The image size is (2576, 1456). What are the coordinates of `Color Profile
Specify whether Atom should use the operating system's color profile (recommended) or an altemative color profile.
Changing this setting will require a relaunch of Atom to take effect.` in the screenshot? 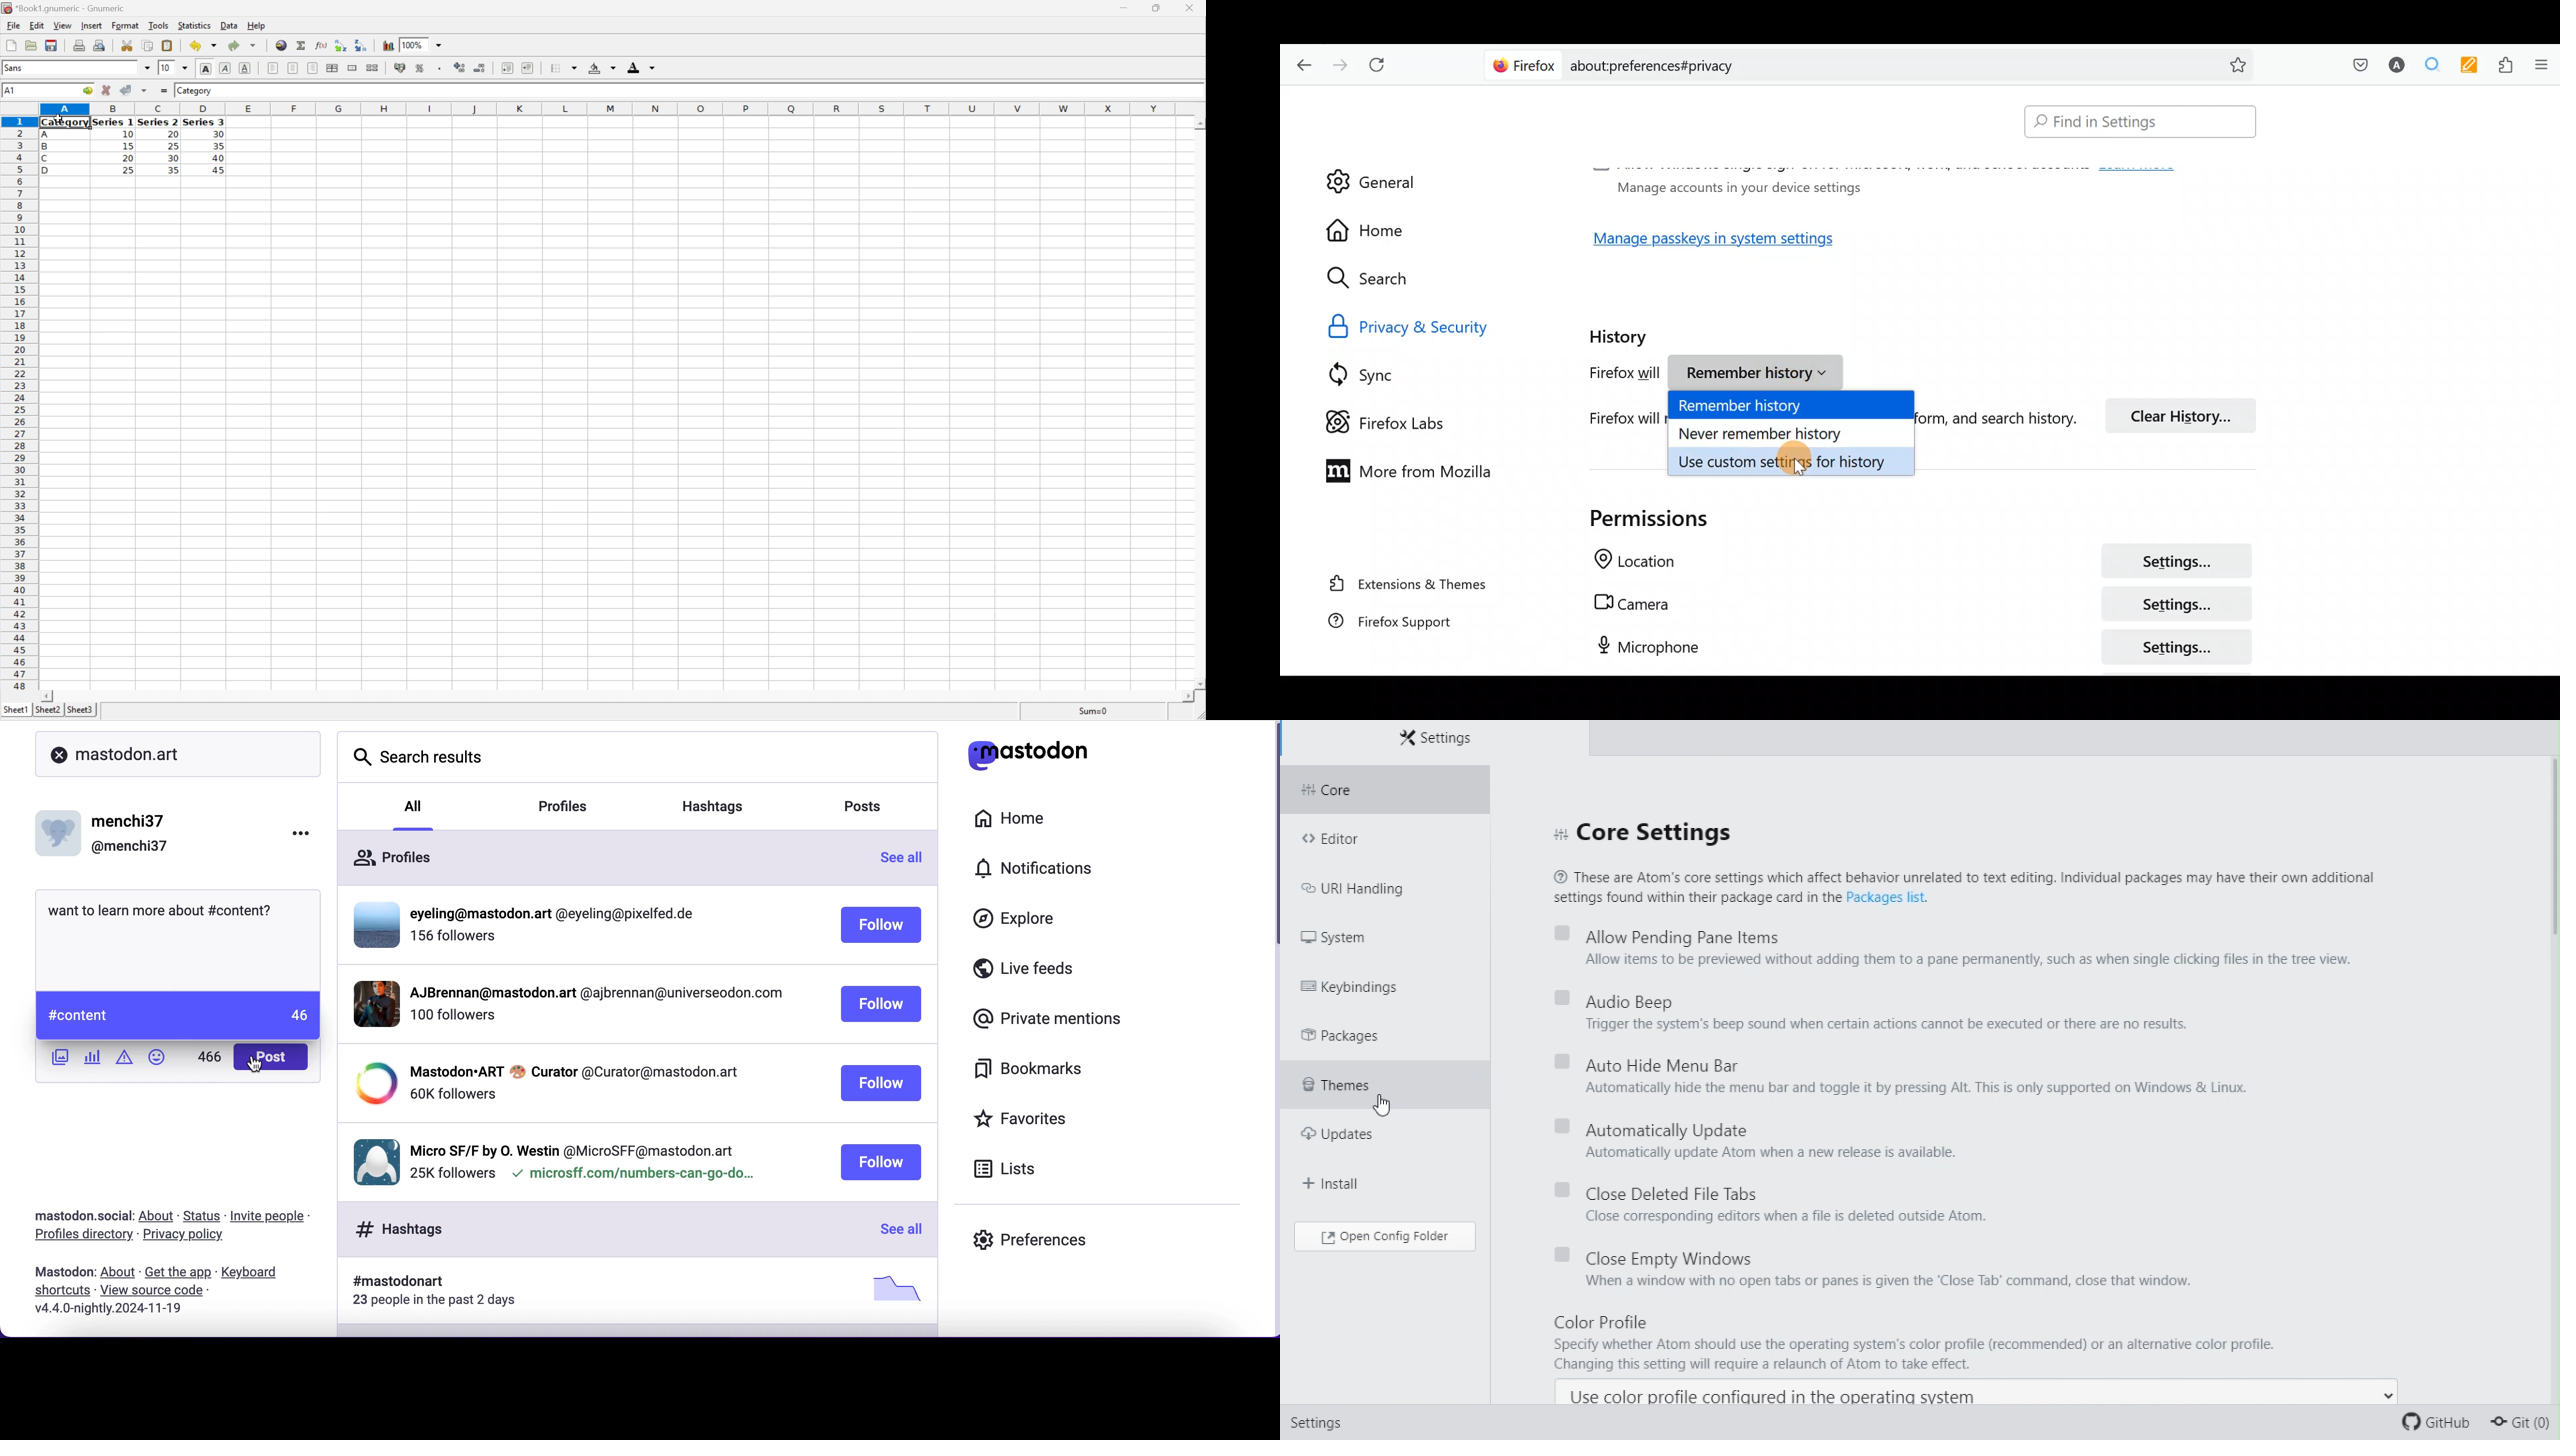 It's located at (1944, 1336).